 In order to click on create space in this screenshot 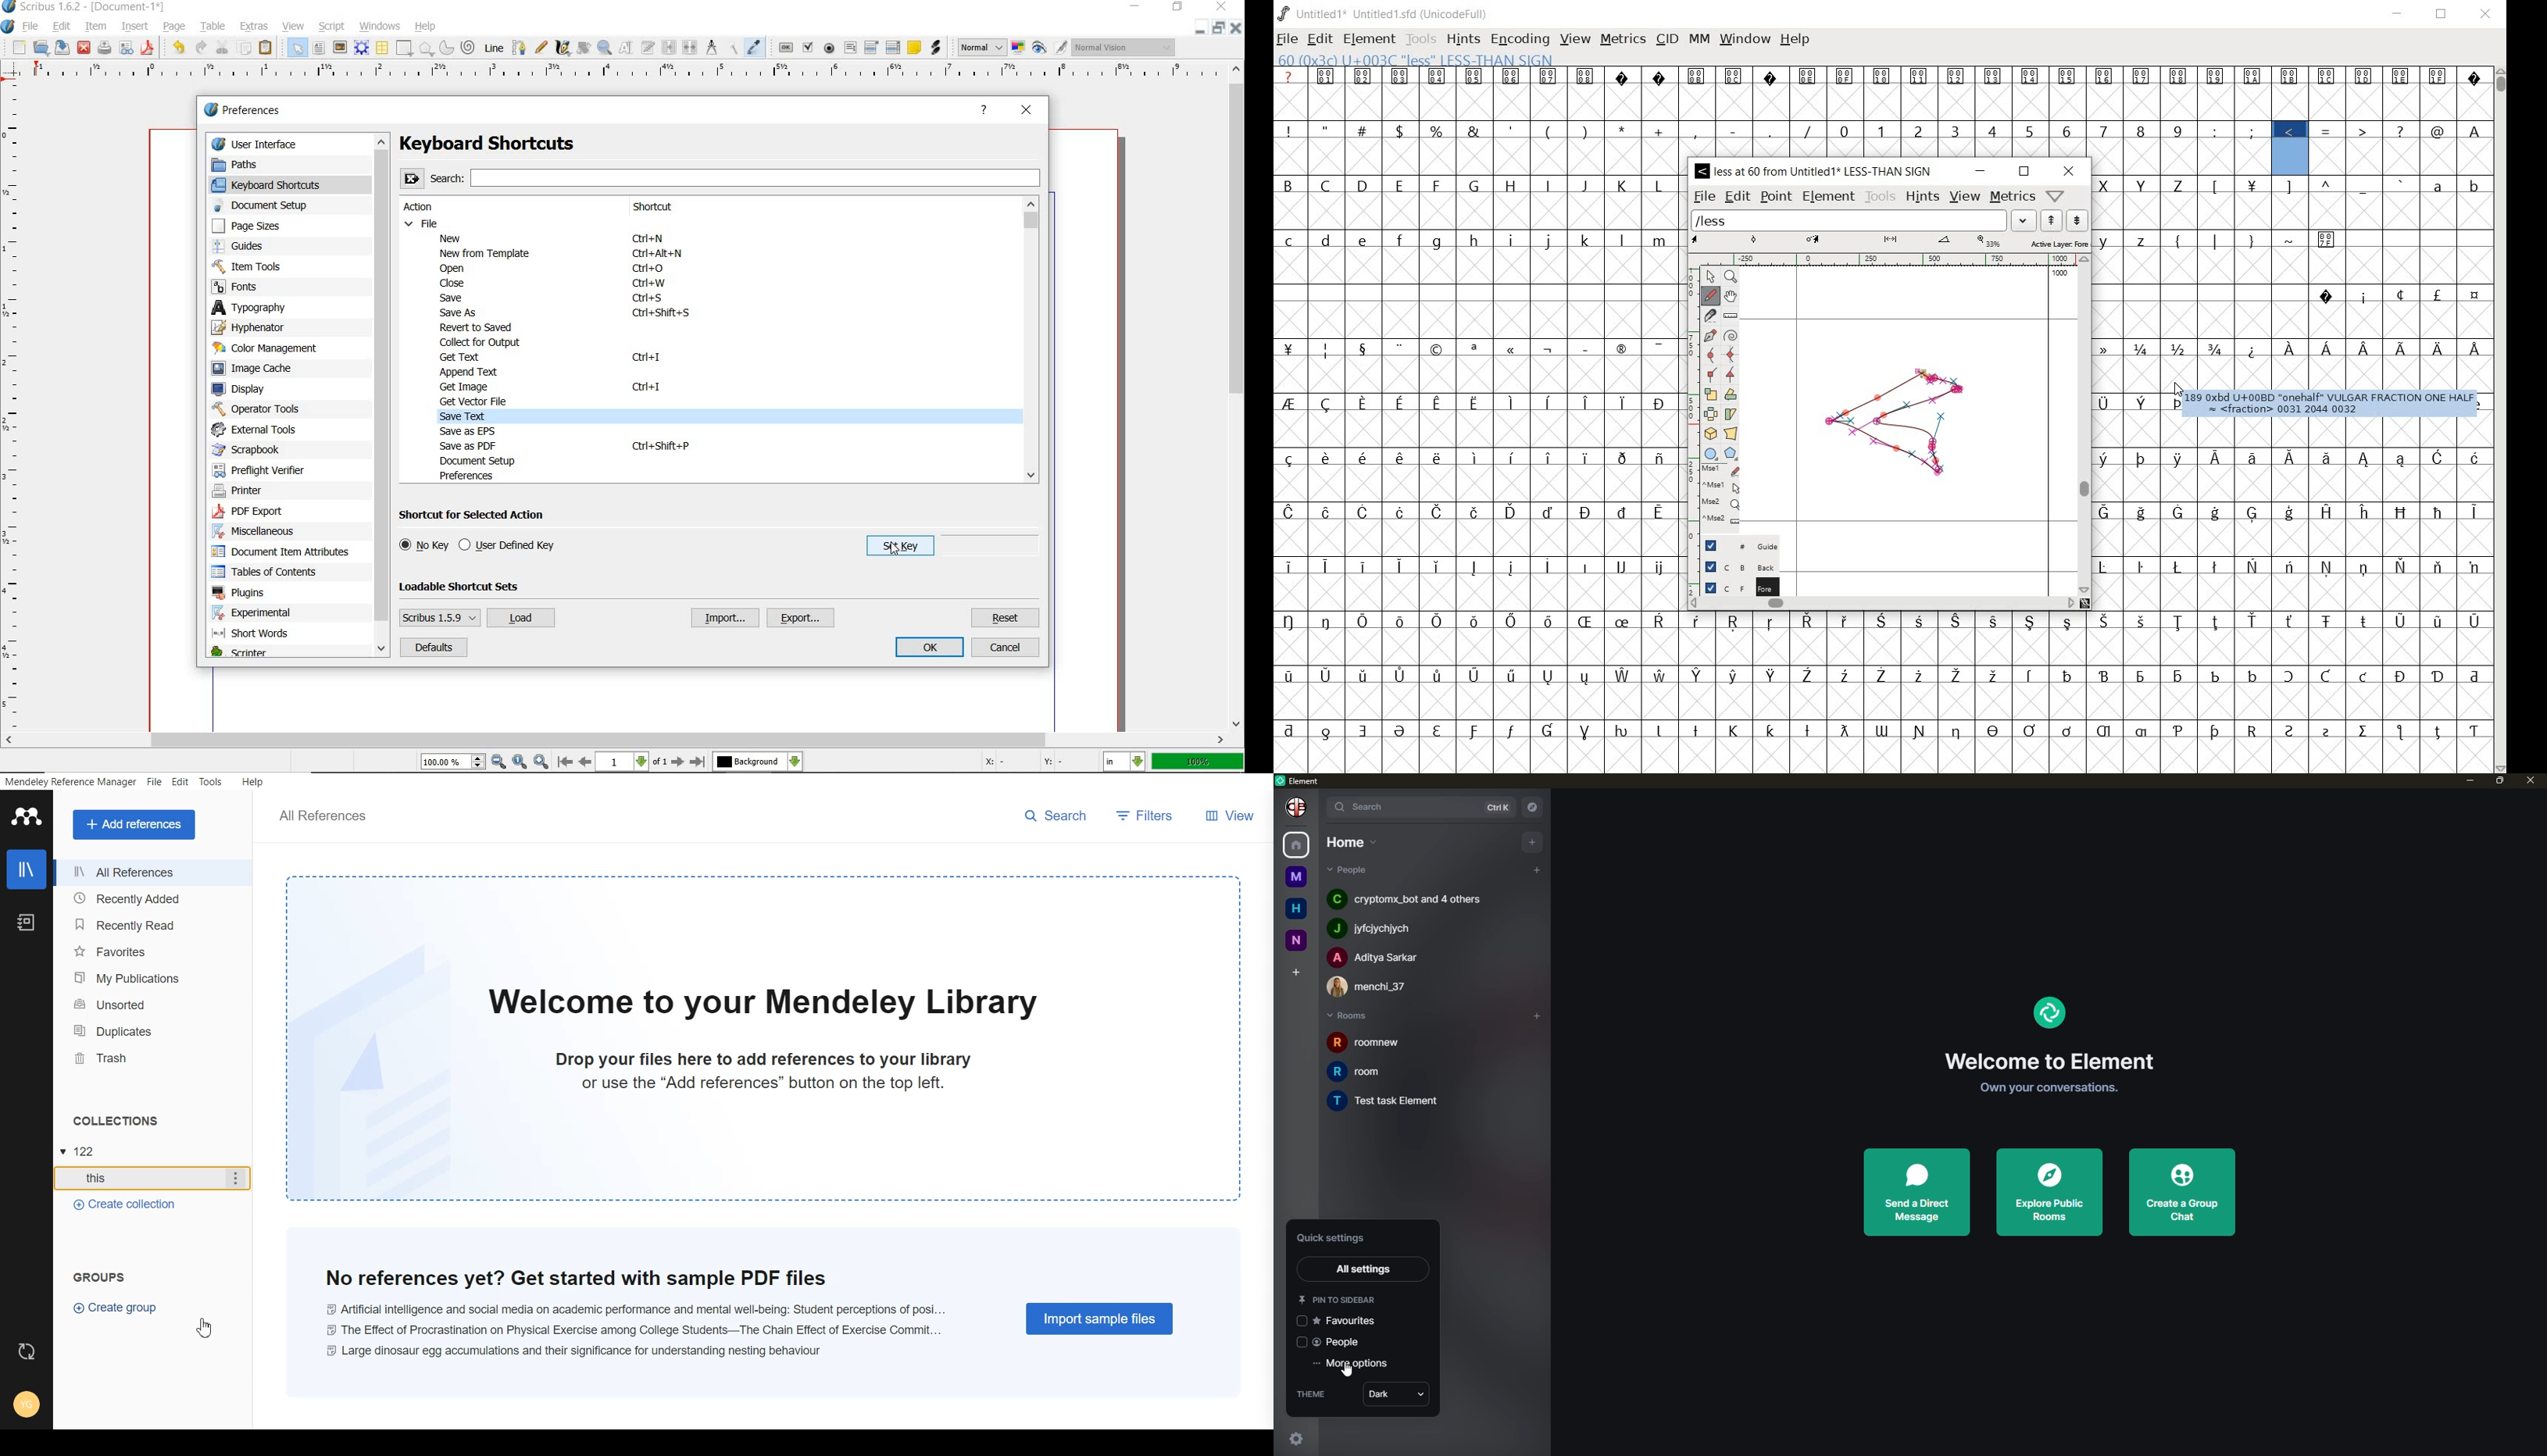, I will do `click(1295, 971)`.